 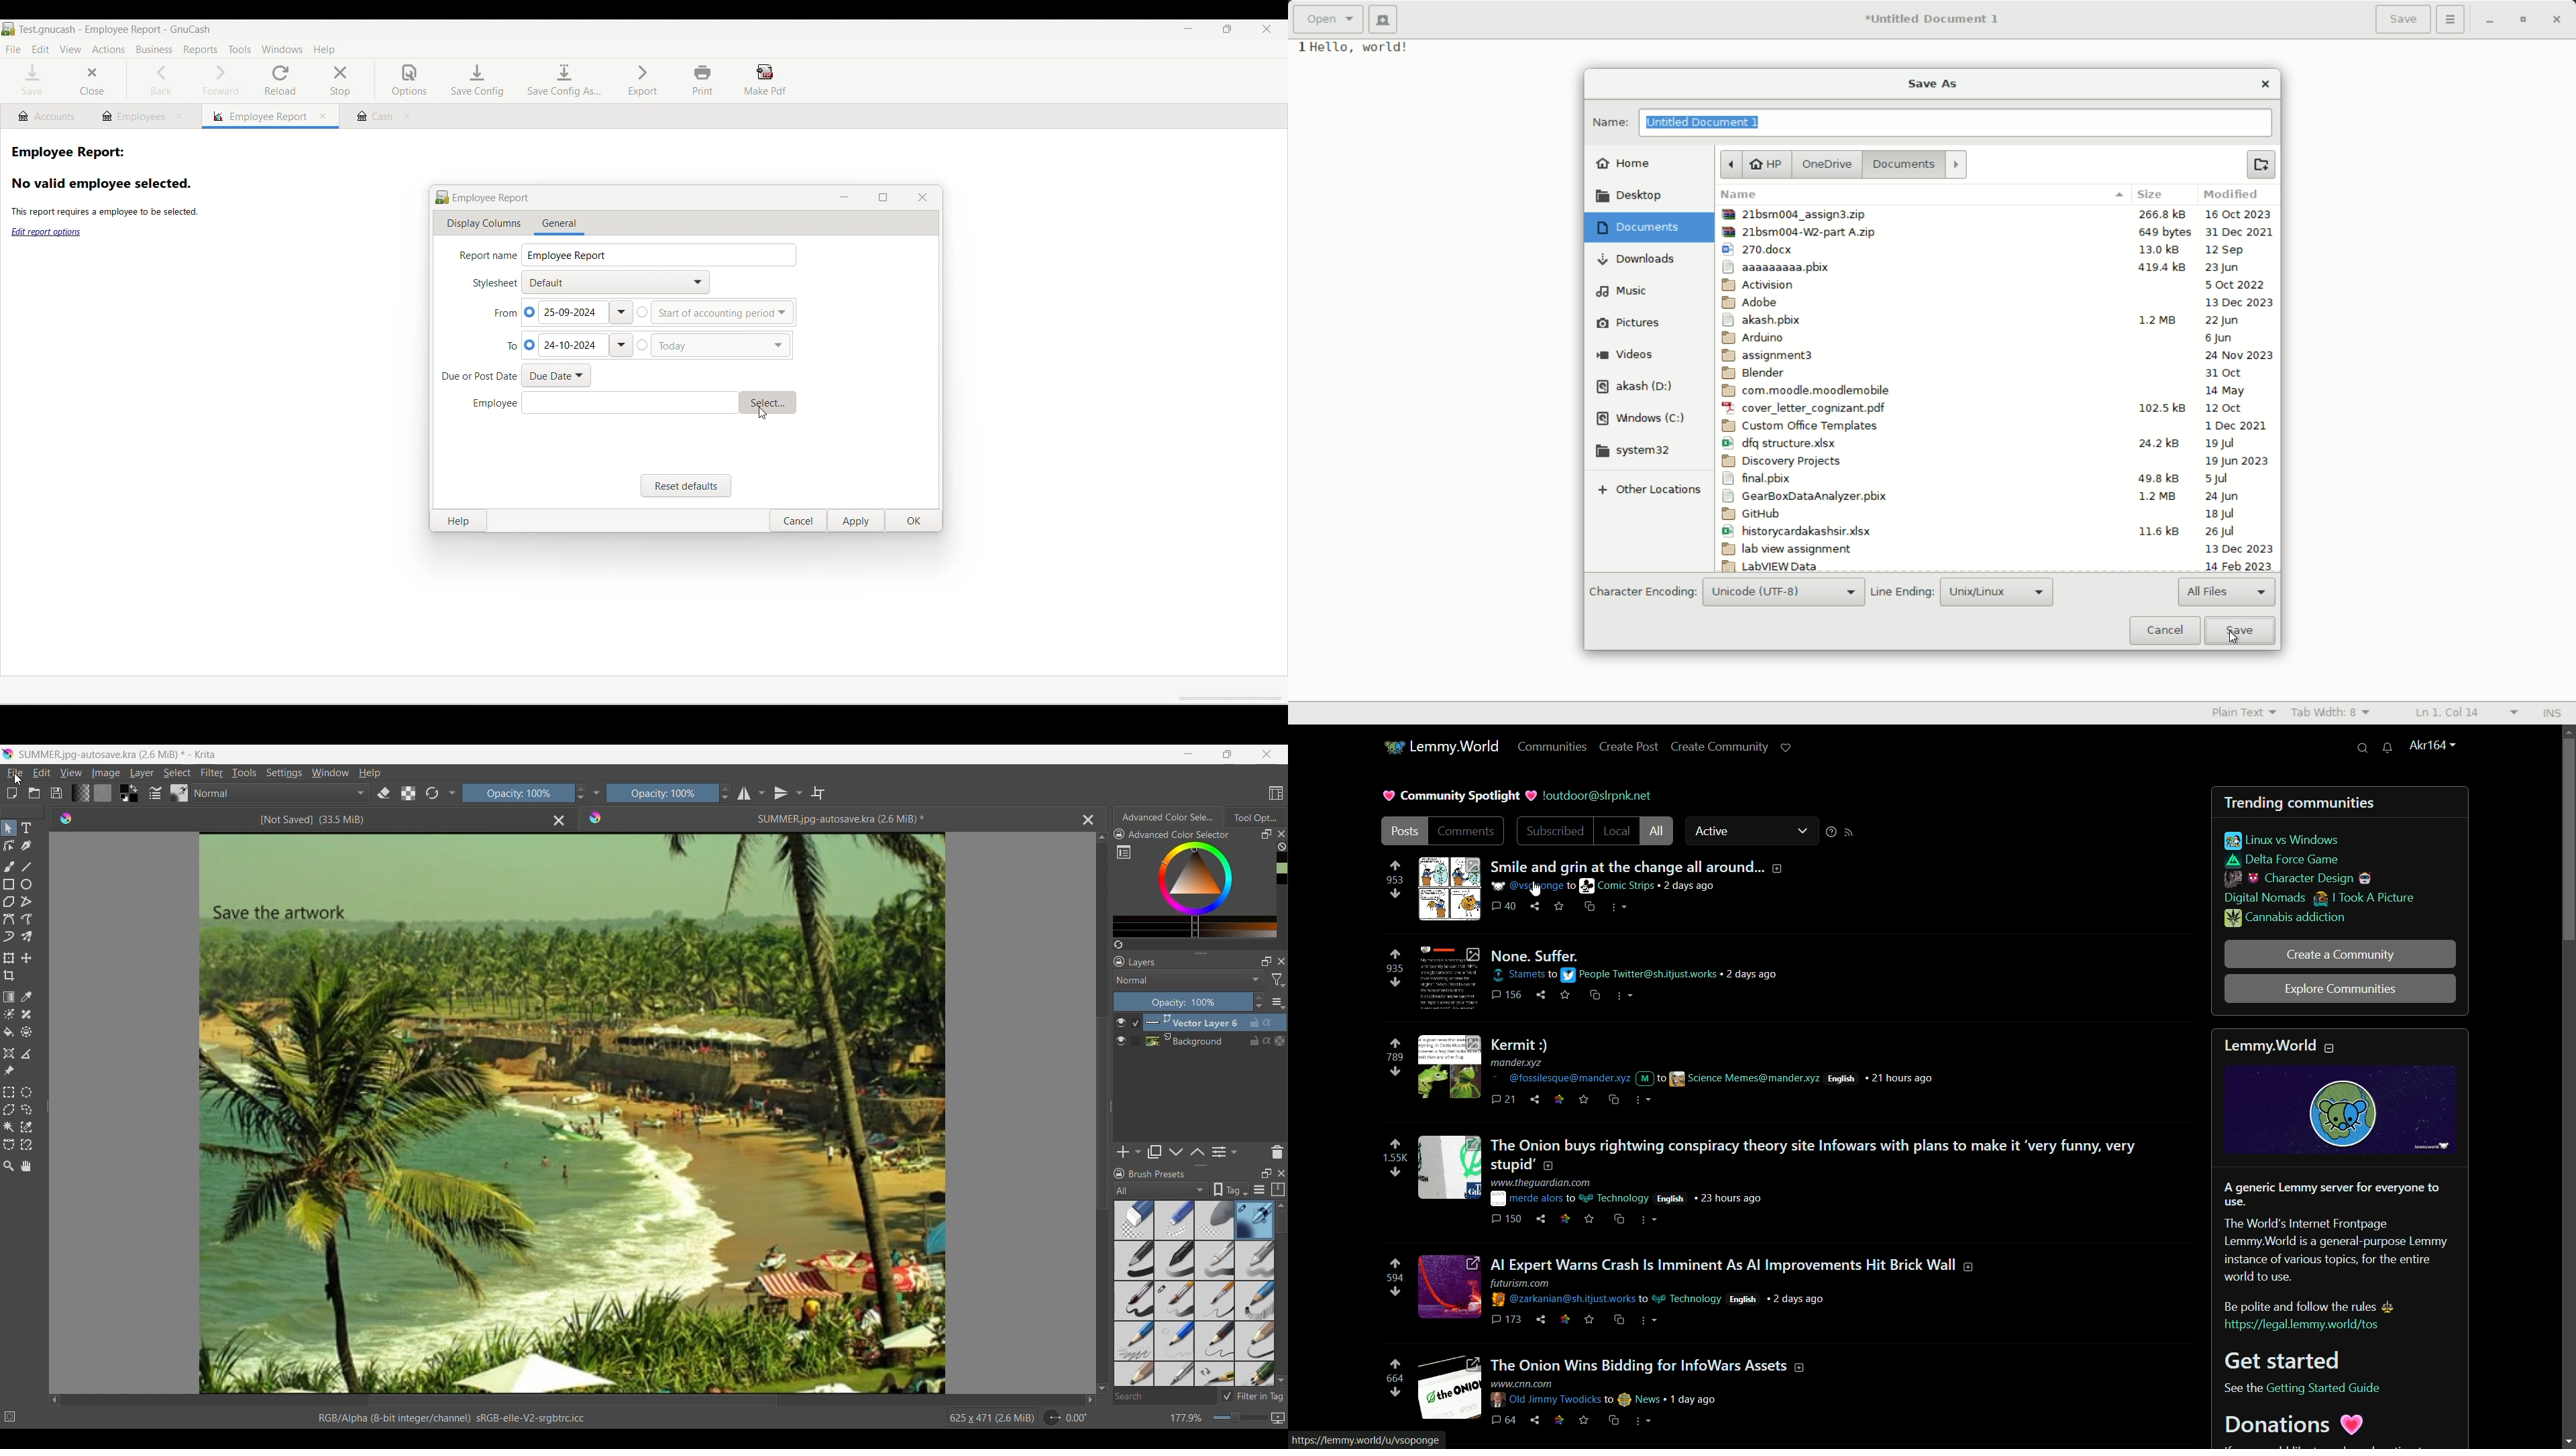 What do you see at coordinates (515, 794) in the screenshot?
I see `Scale to change opacity` at bounding box center [515, 794].